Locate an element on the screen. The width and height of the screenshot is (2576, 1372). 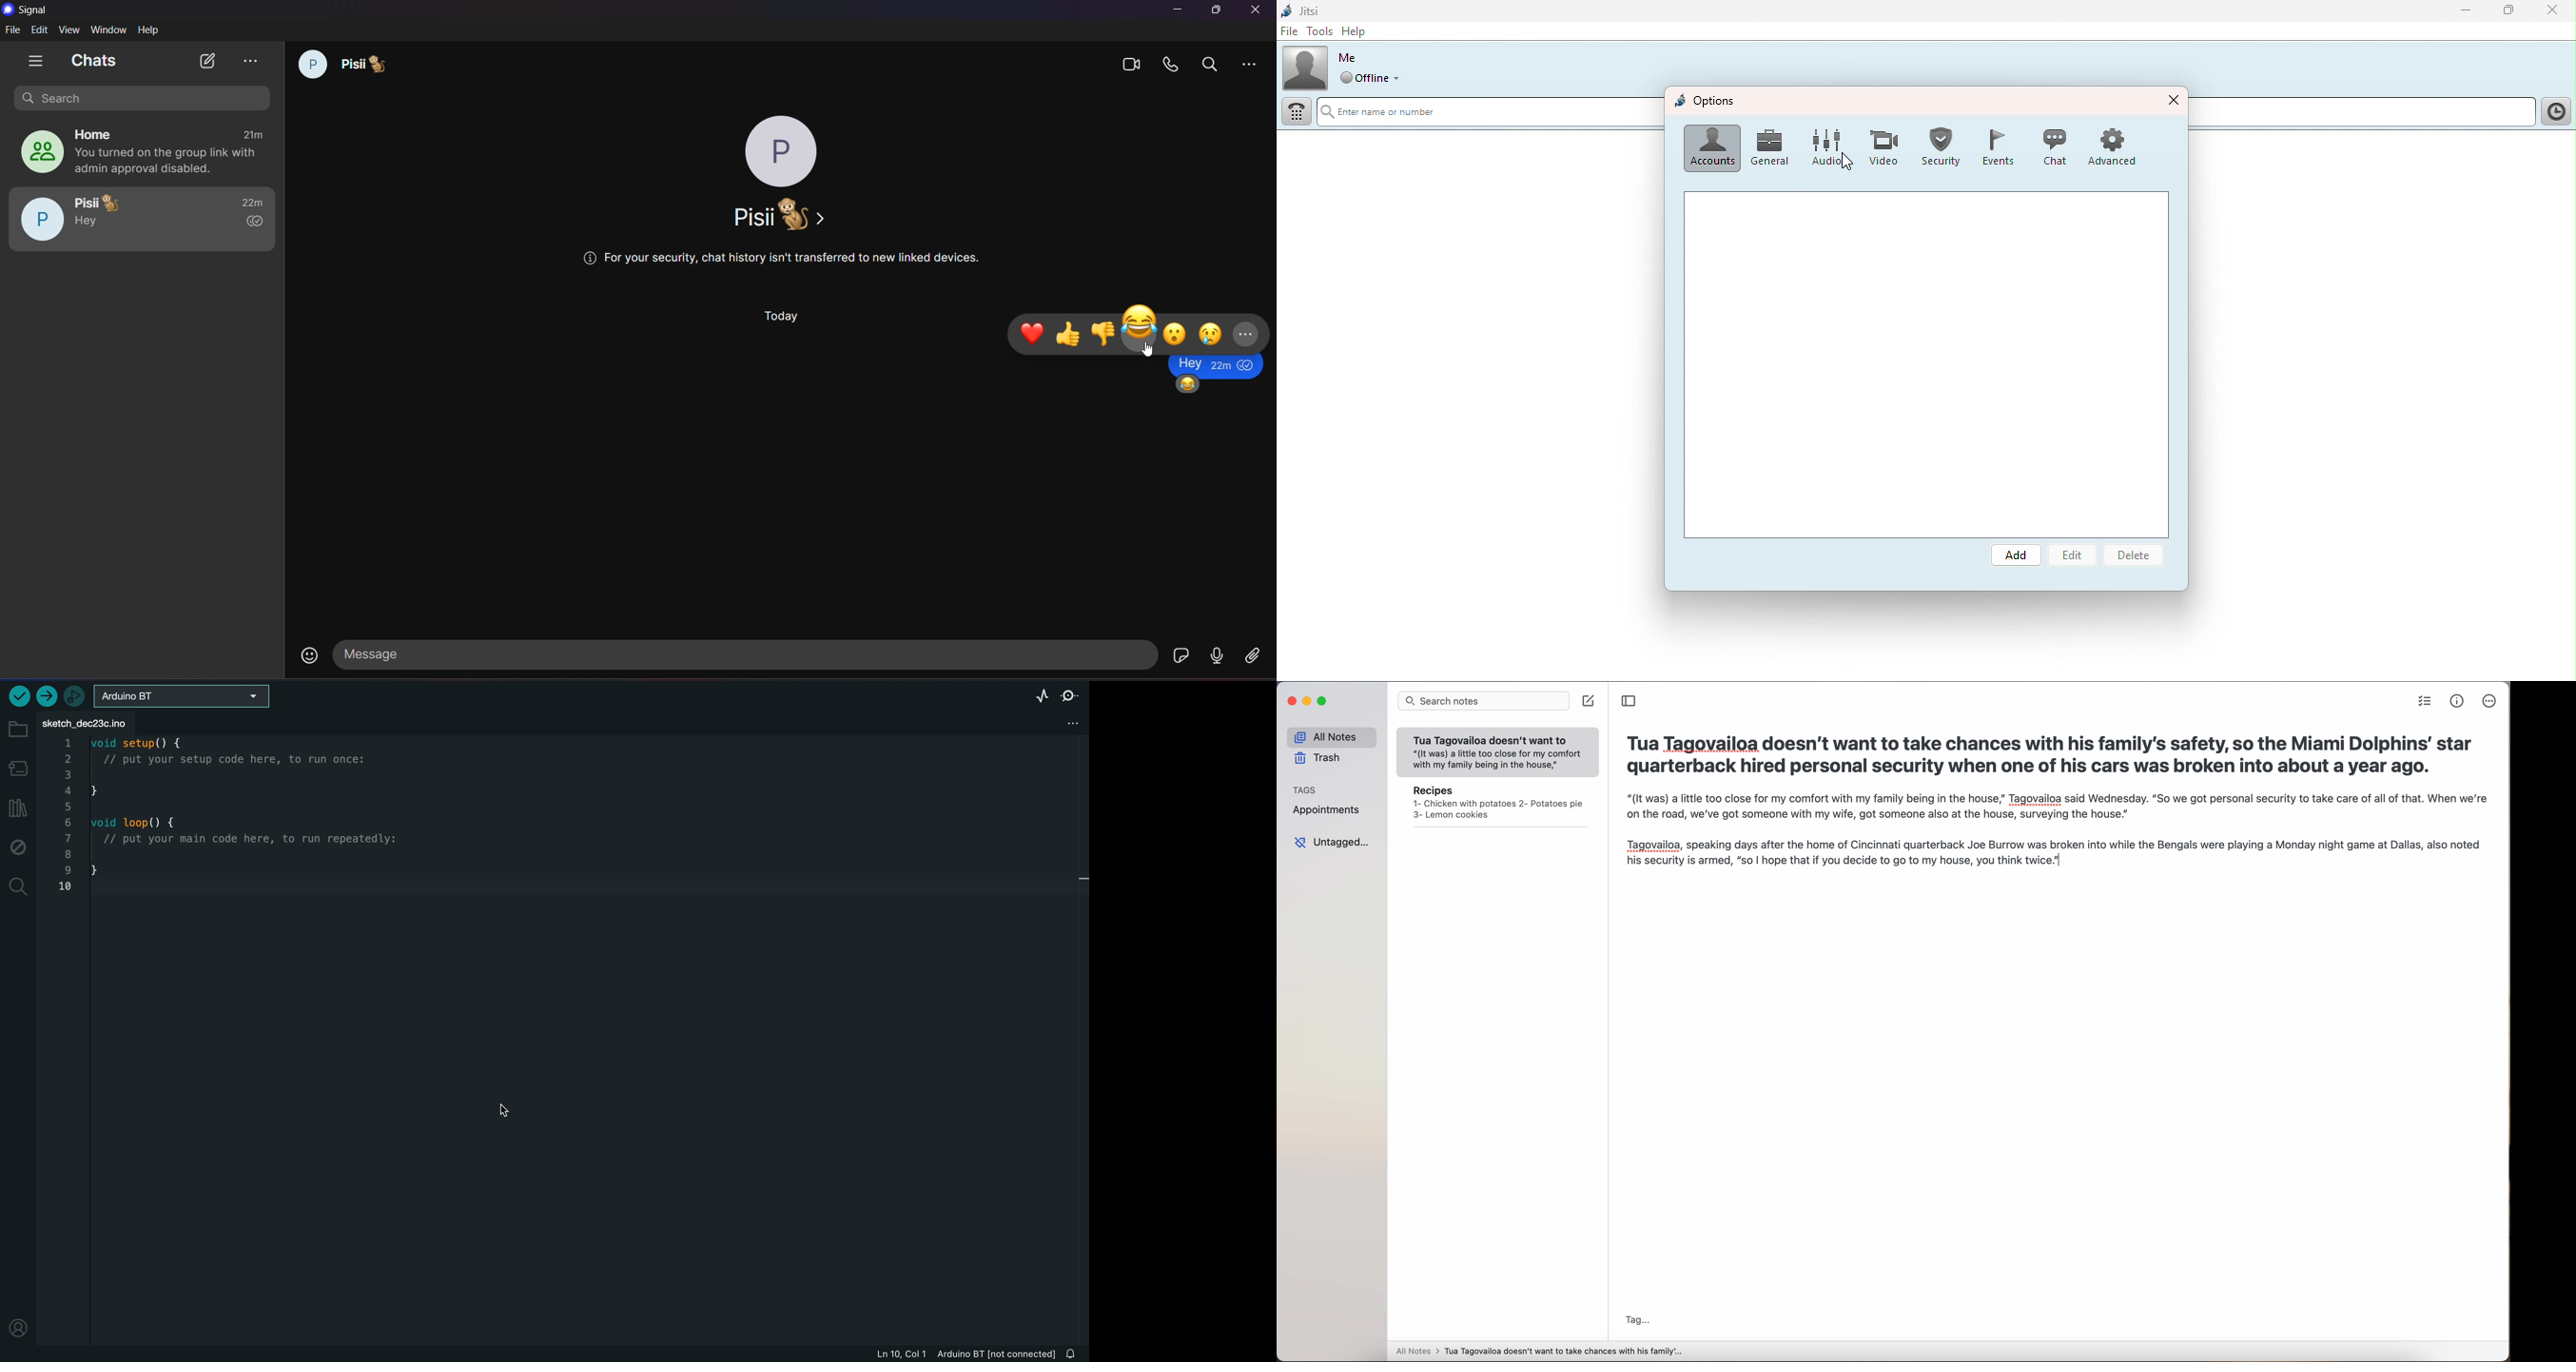
library manger is located at coordinates (17, 808).